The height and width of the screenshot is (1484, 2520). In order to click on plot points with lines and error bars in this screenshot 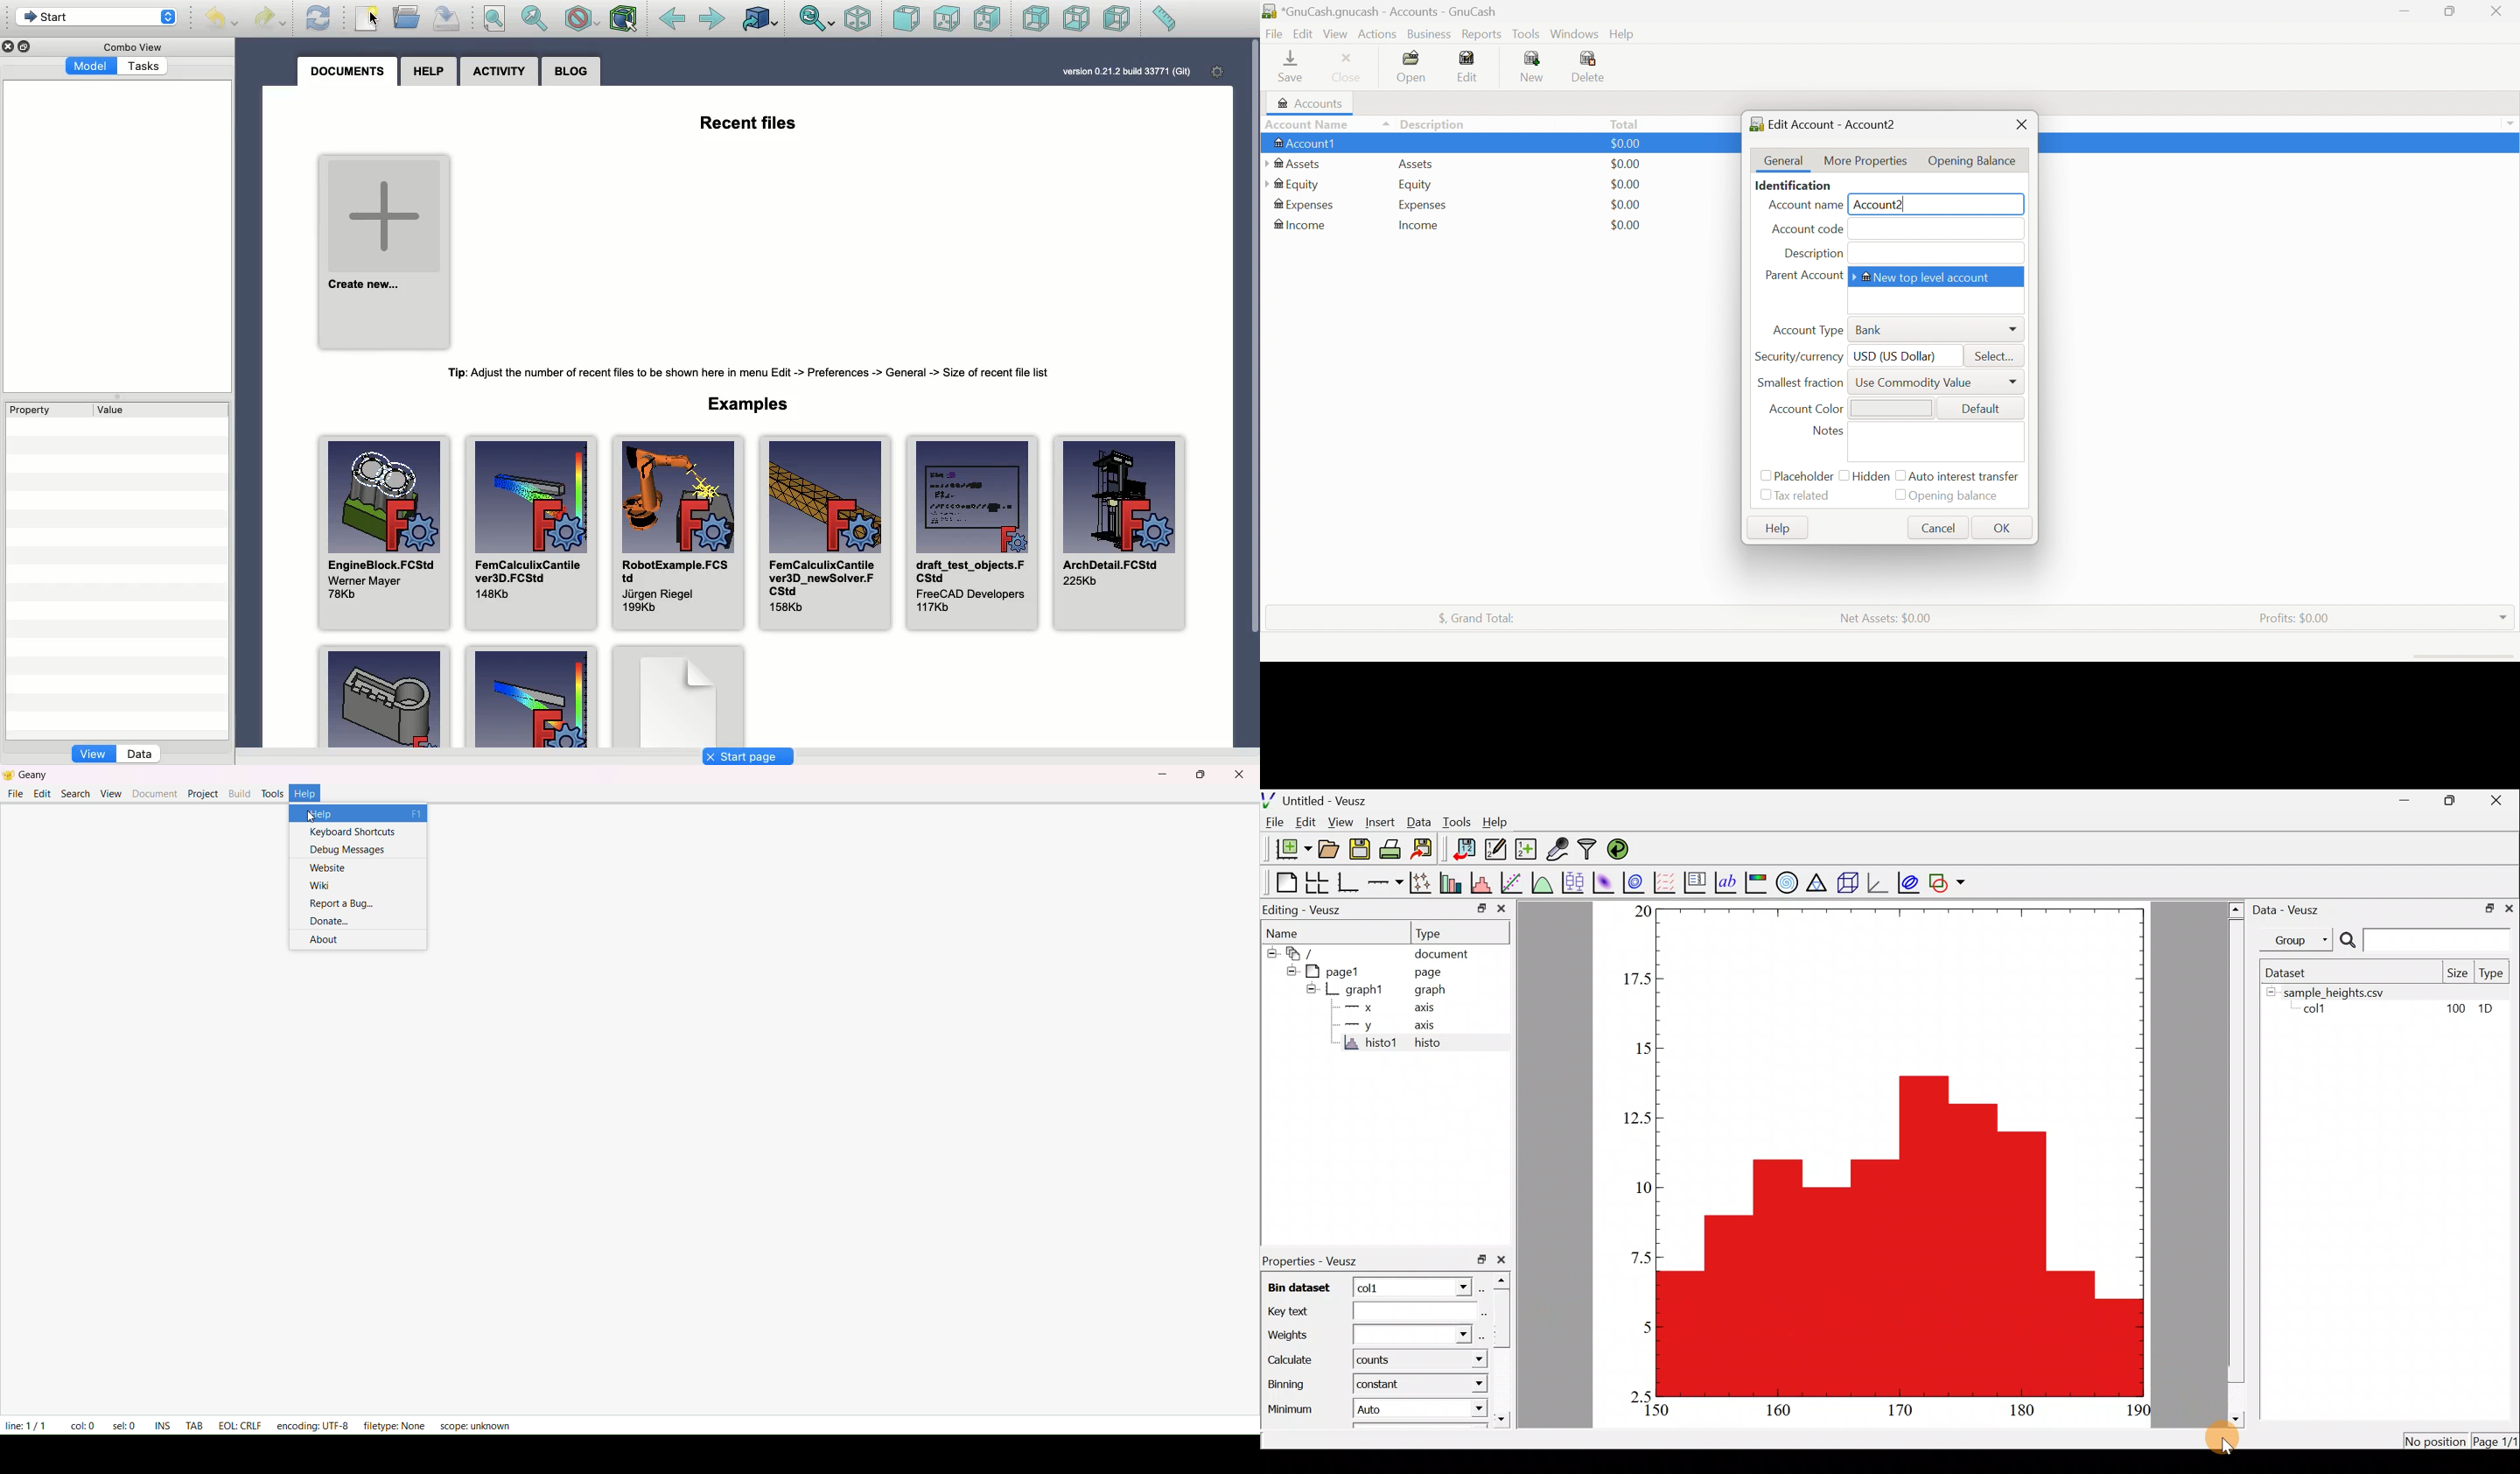, I will do `click(1420, 882)`.